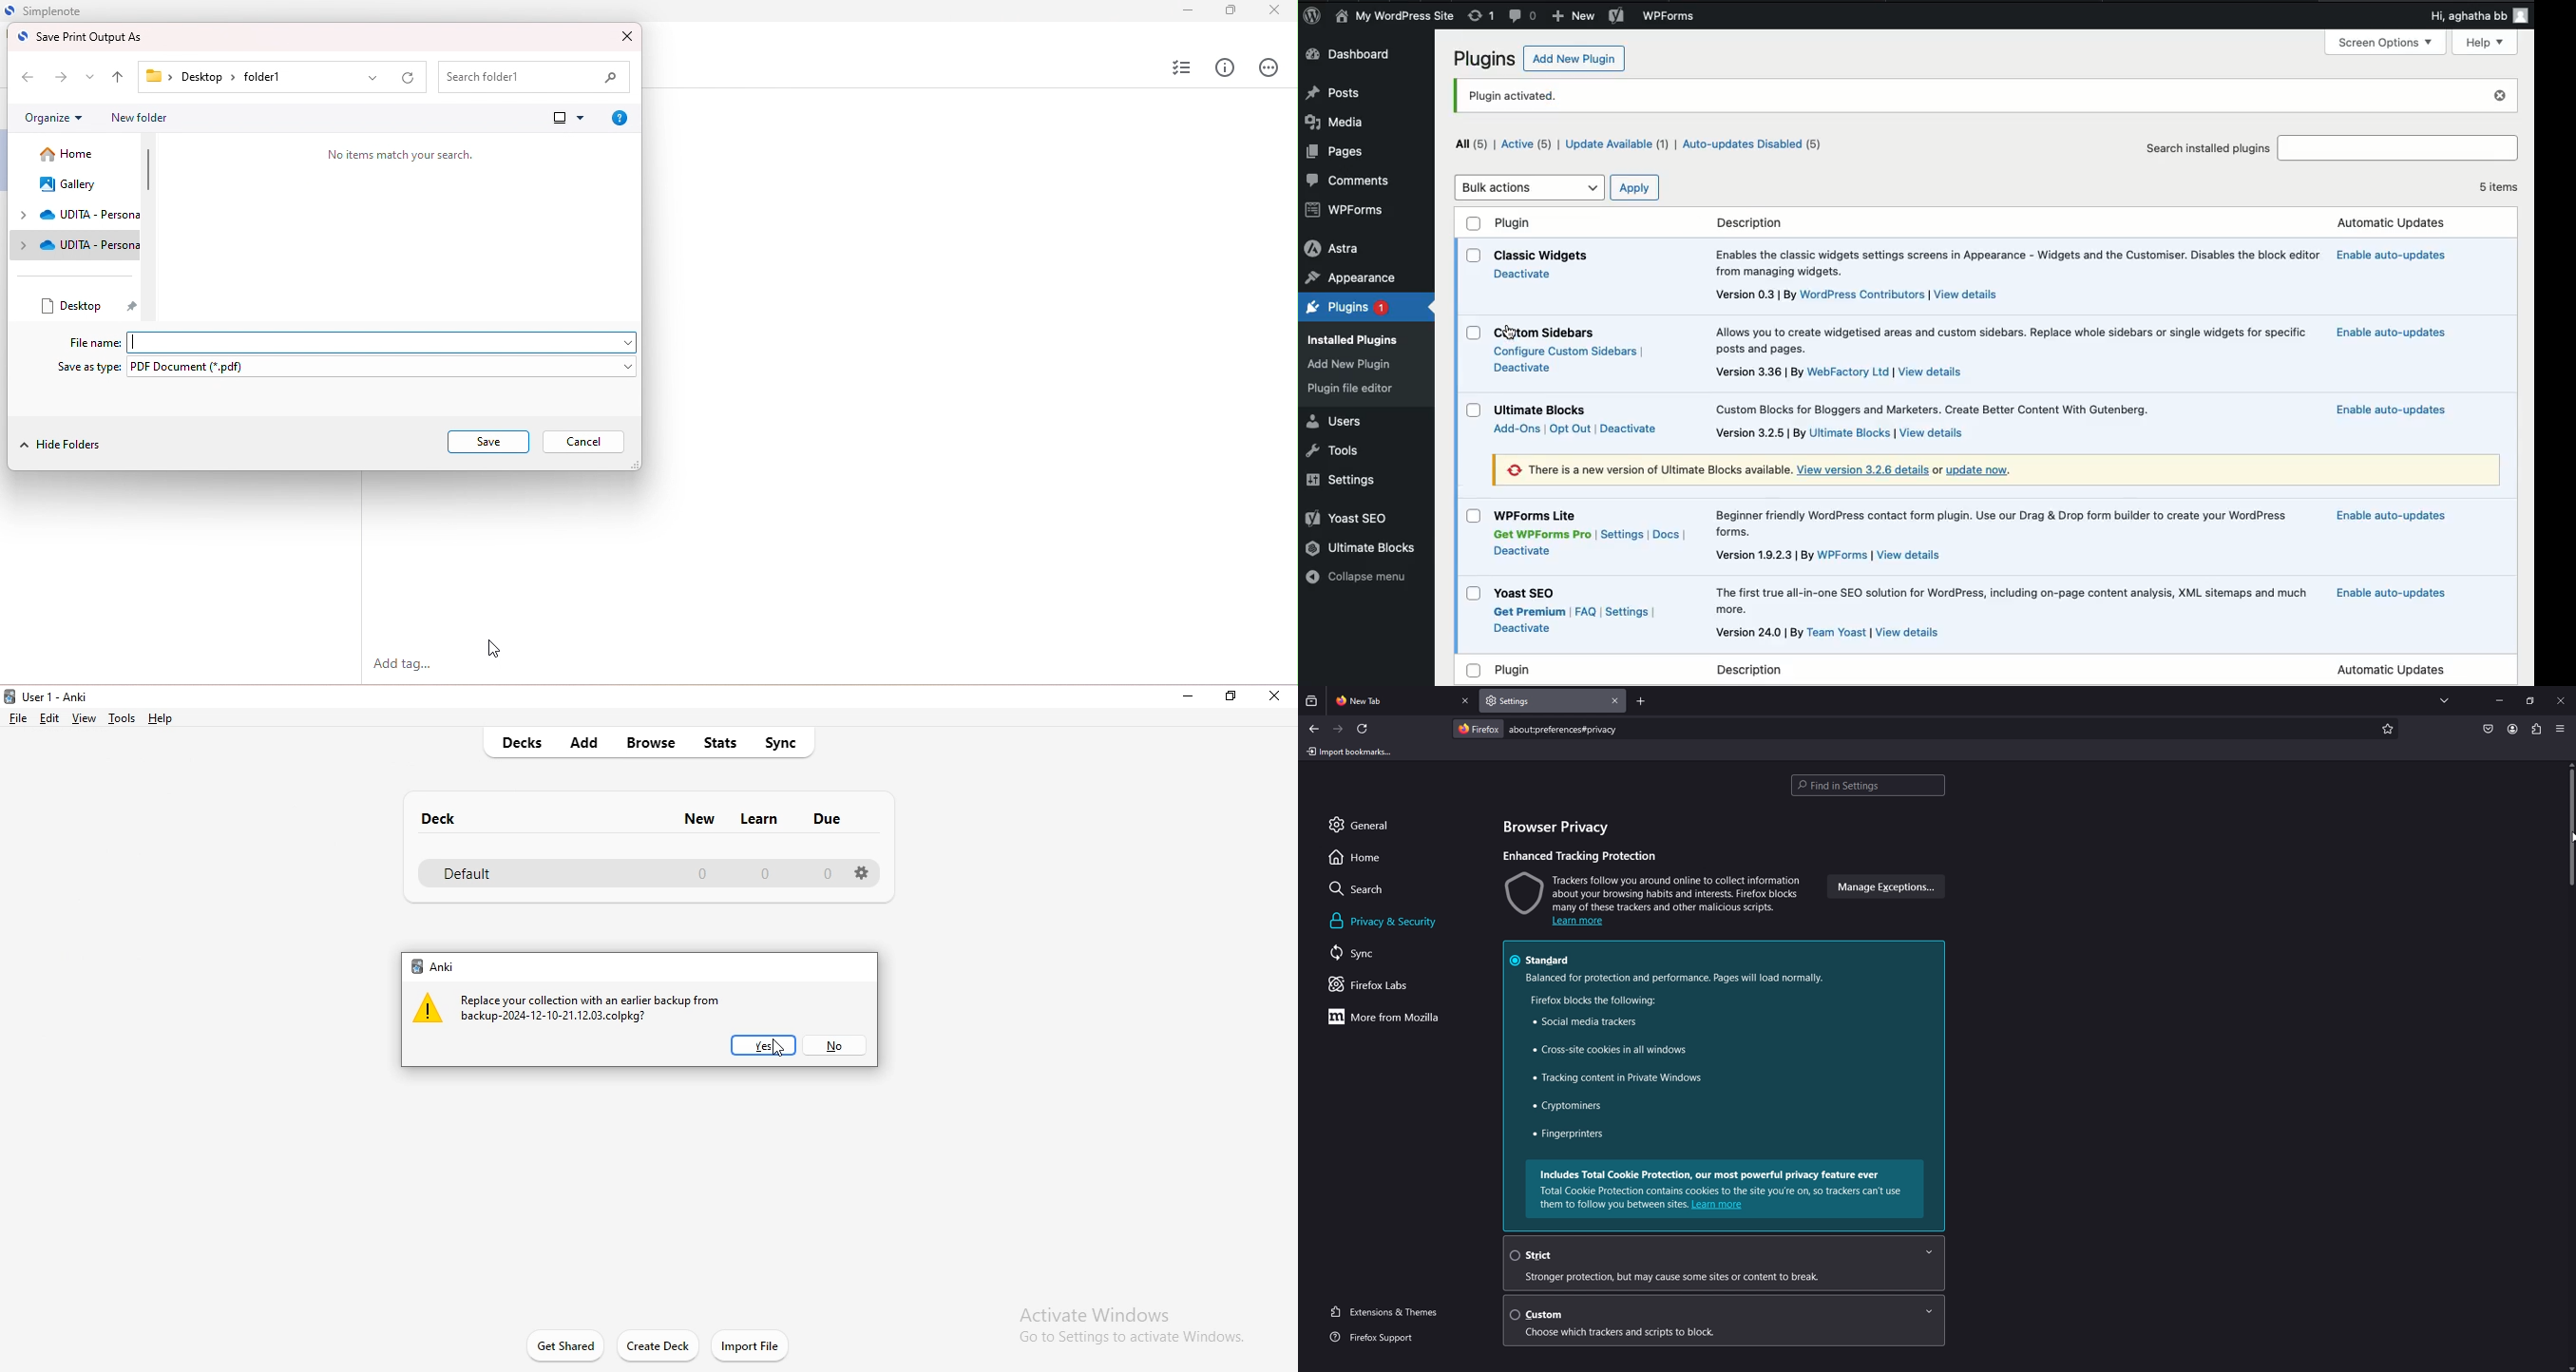 The width and height of the screenshot is (2576, 1372). Describe the element at coordinates (2513, 729) in the screenshot. I see `profile` at that location.